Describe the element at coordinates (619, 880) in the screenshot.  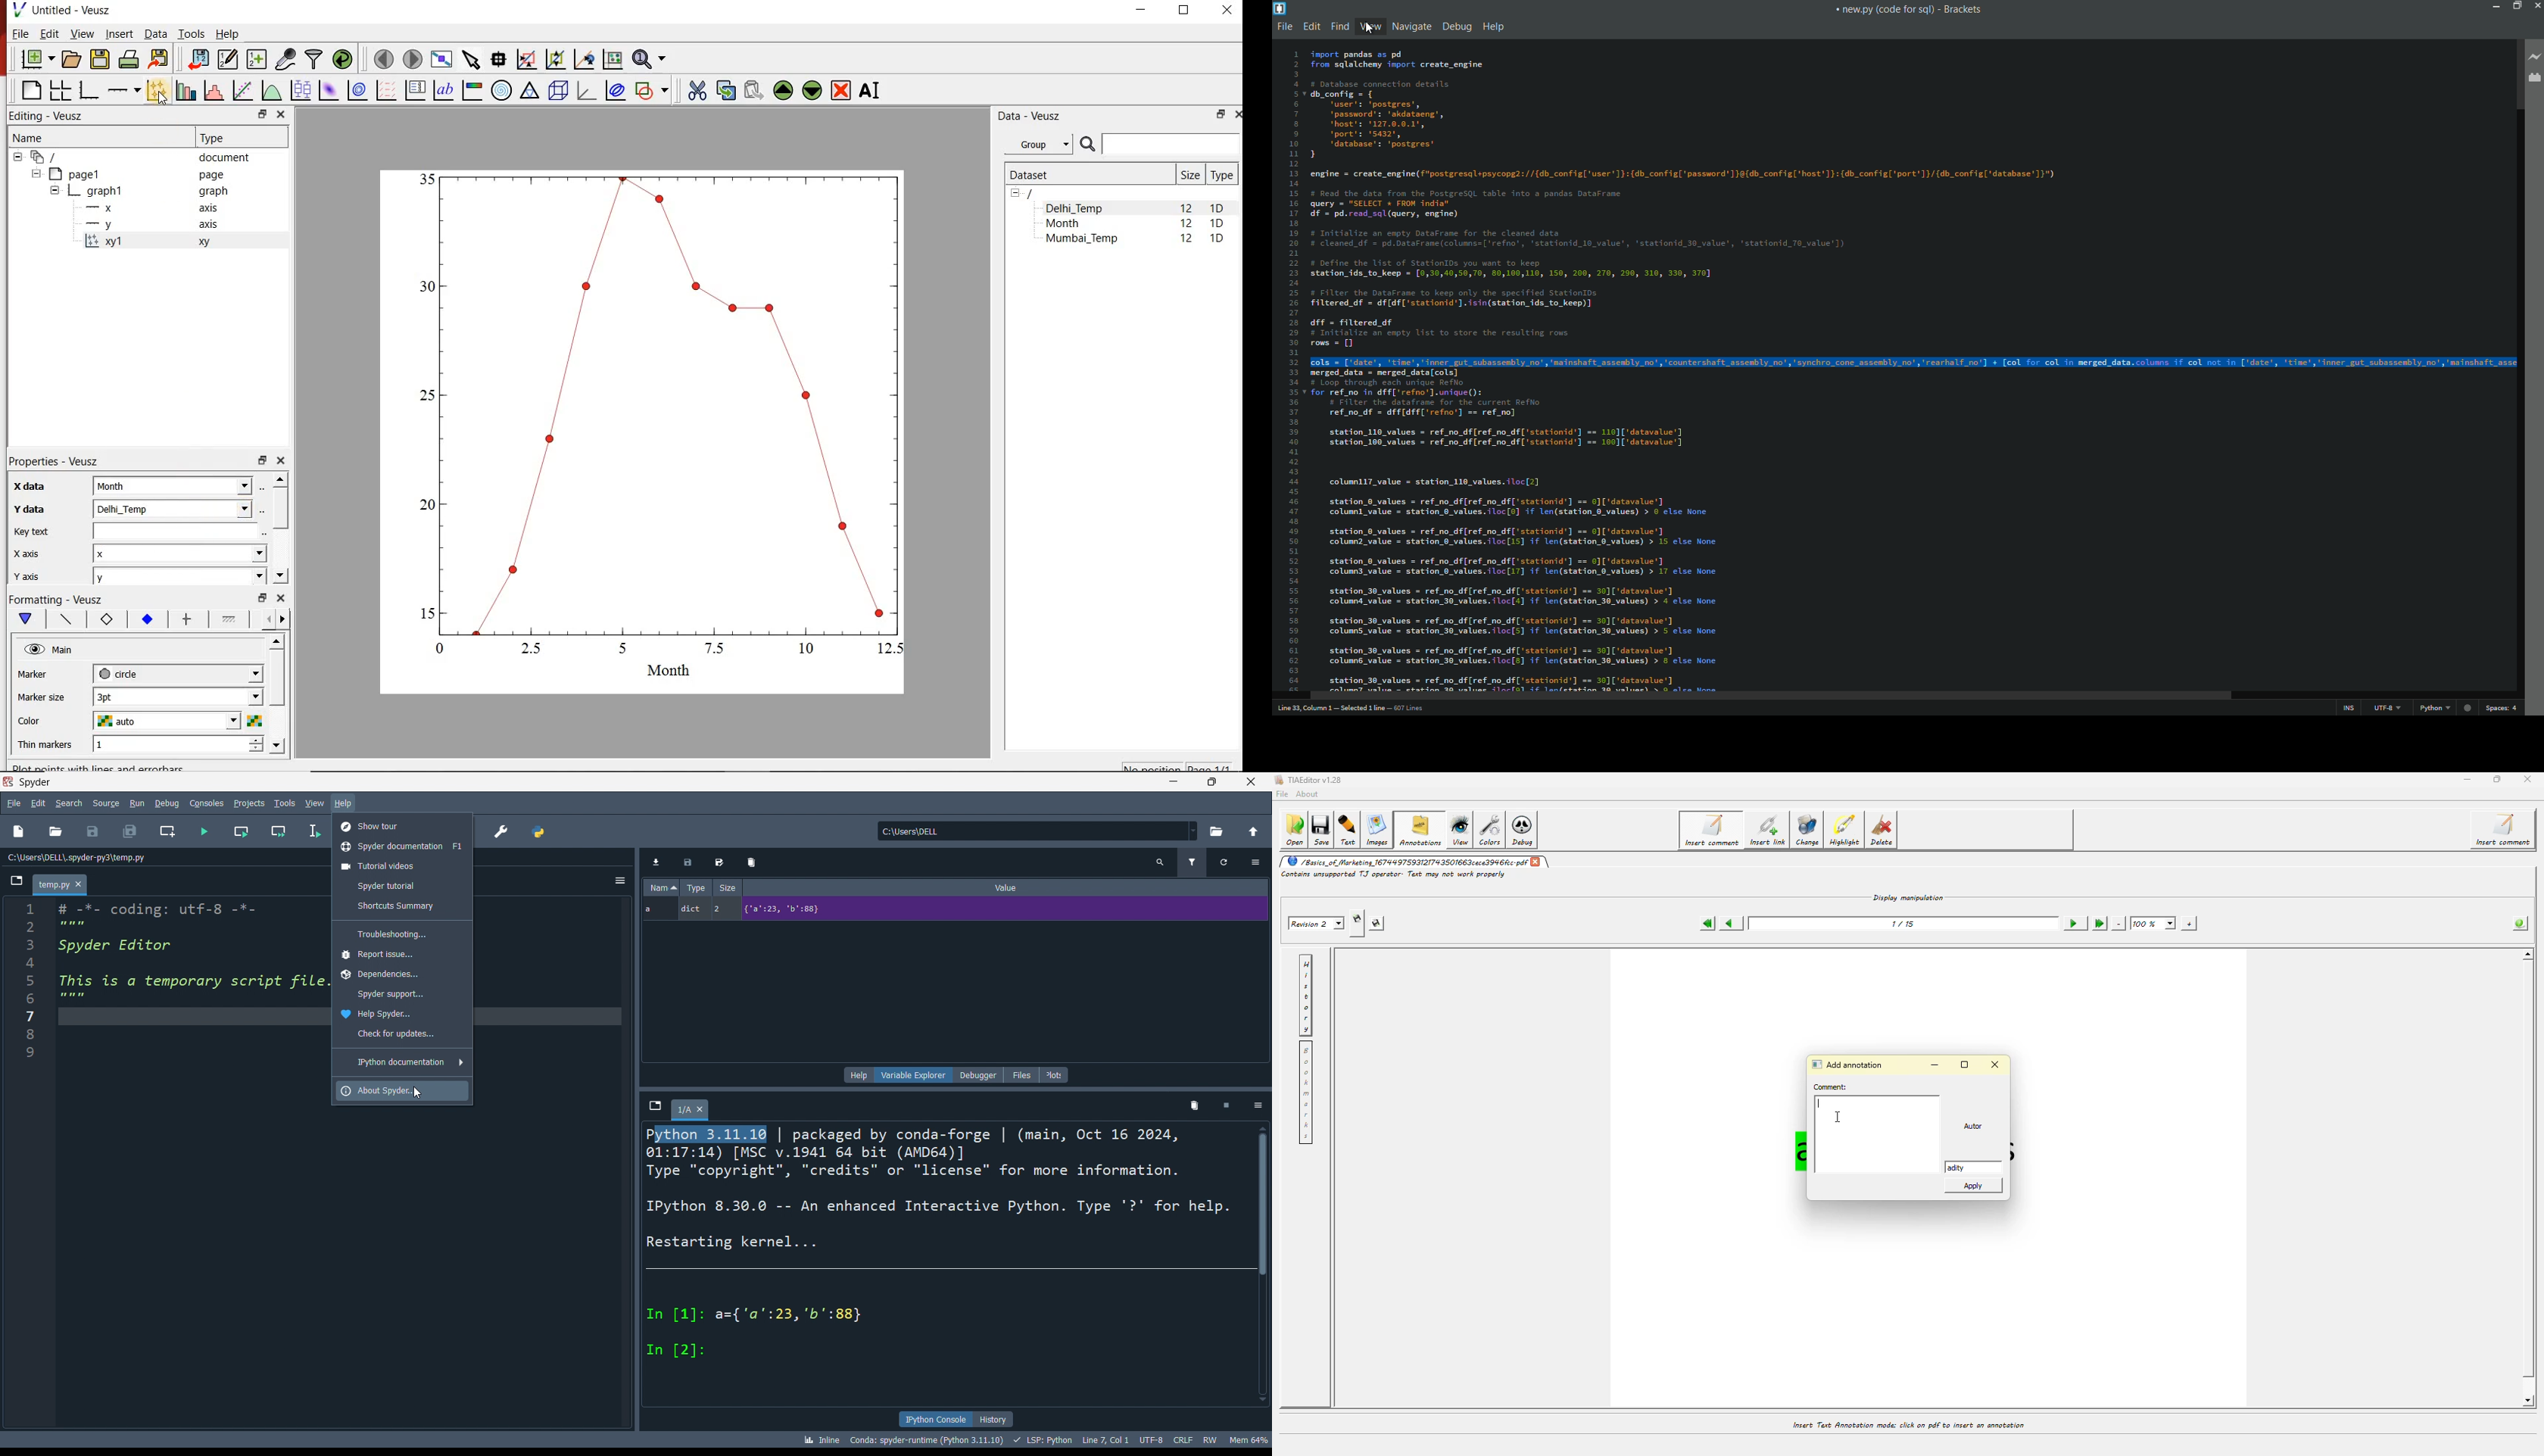
I see `Settings` at that location.